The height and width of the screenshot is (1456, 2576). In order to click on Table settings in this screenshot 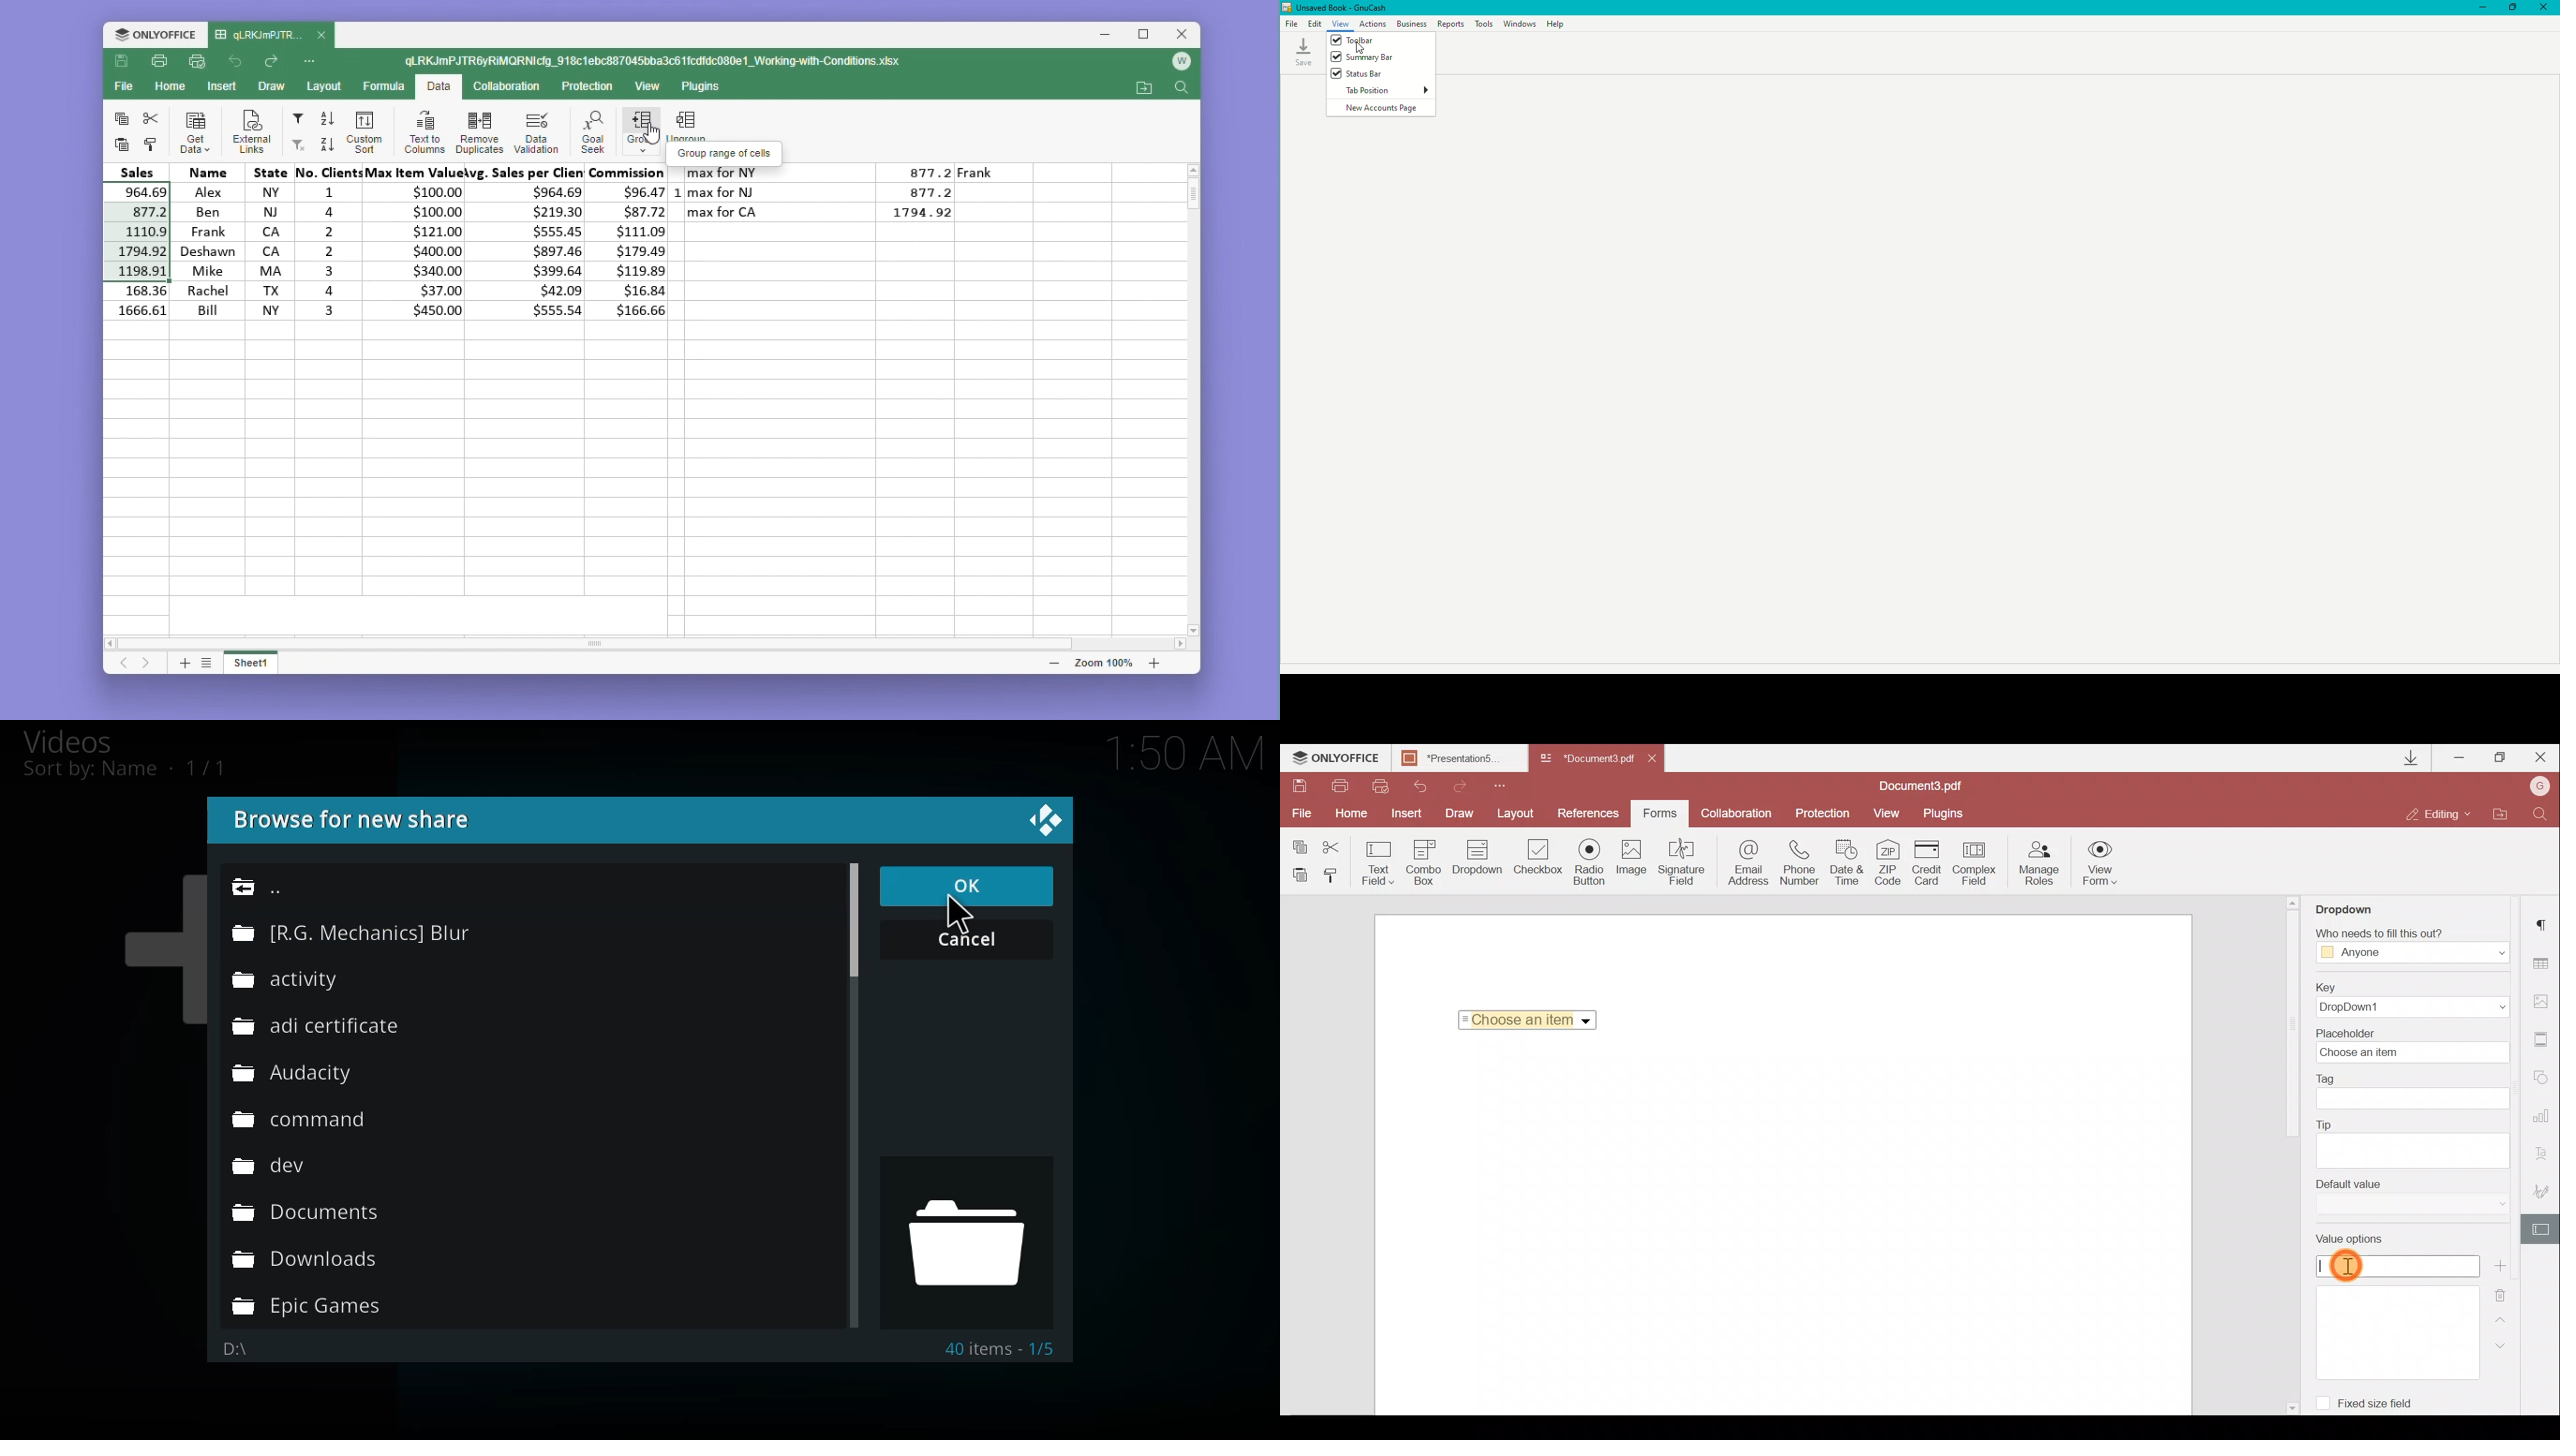, I will do `click(2543, 963)`.